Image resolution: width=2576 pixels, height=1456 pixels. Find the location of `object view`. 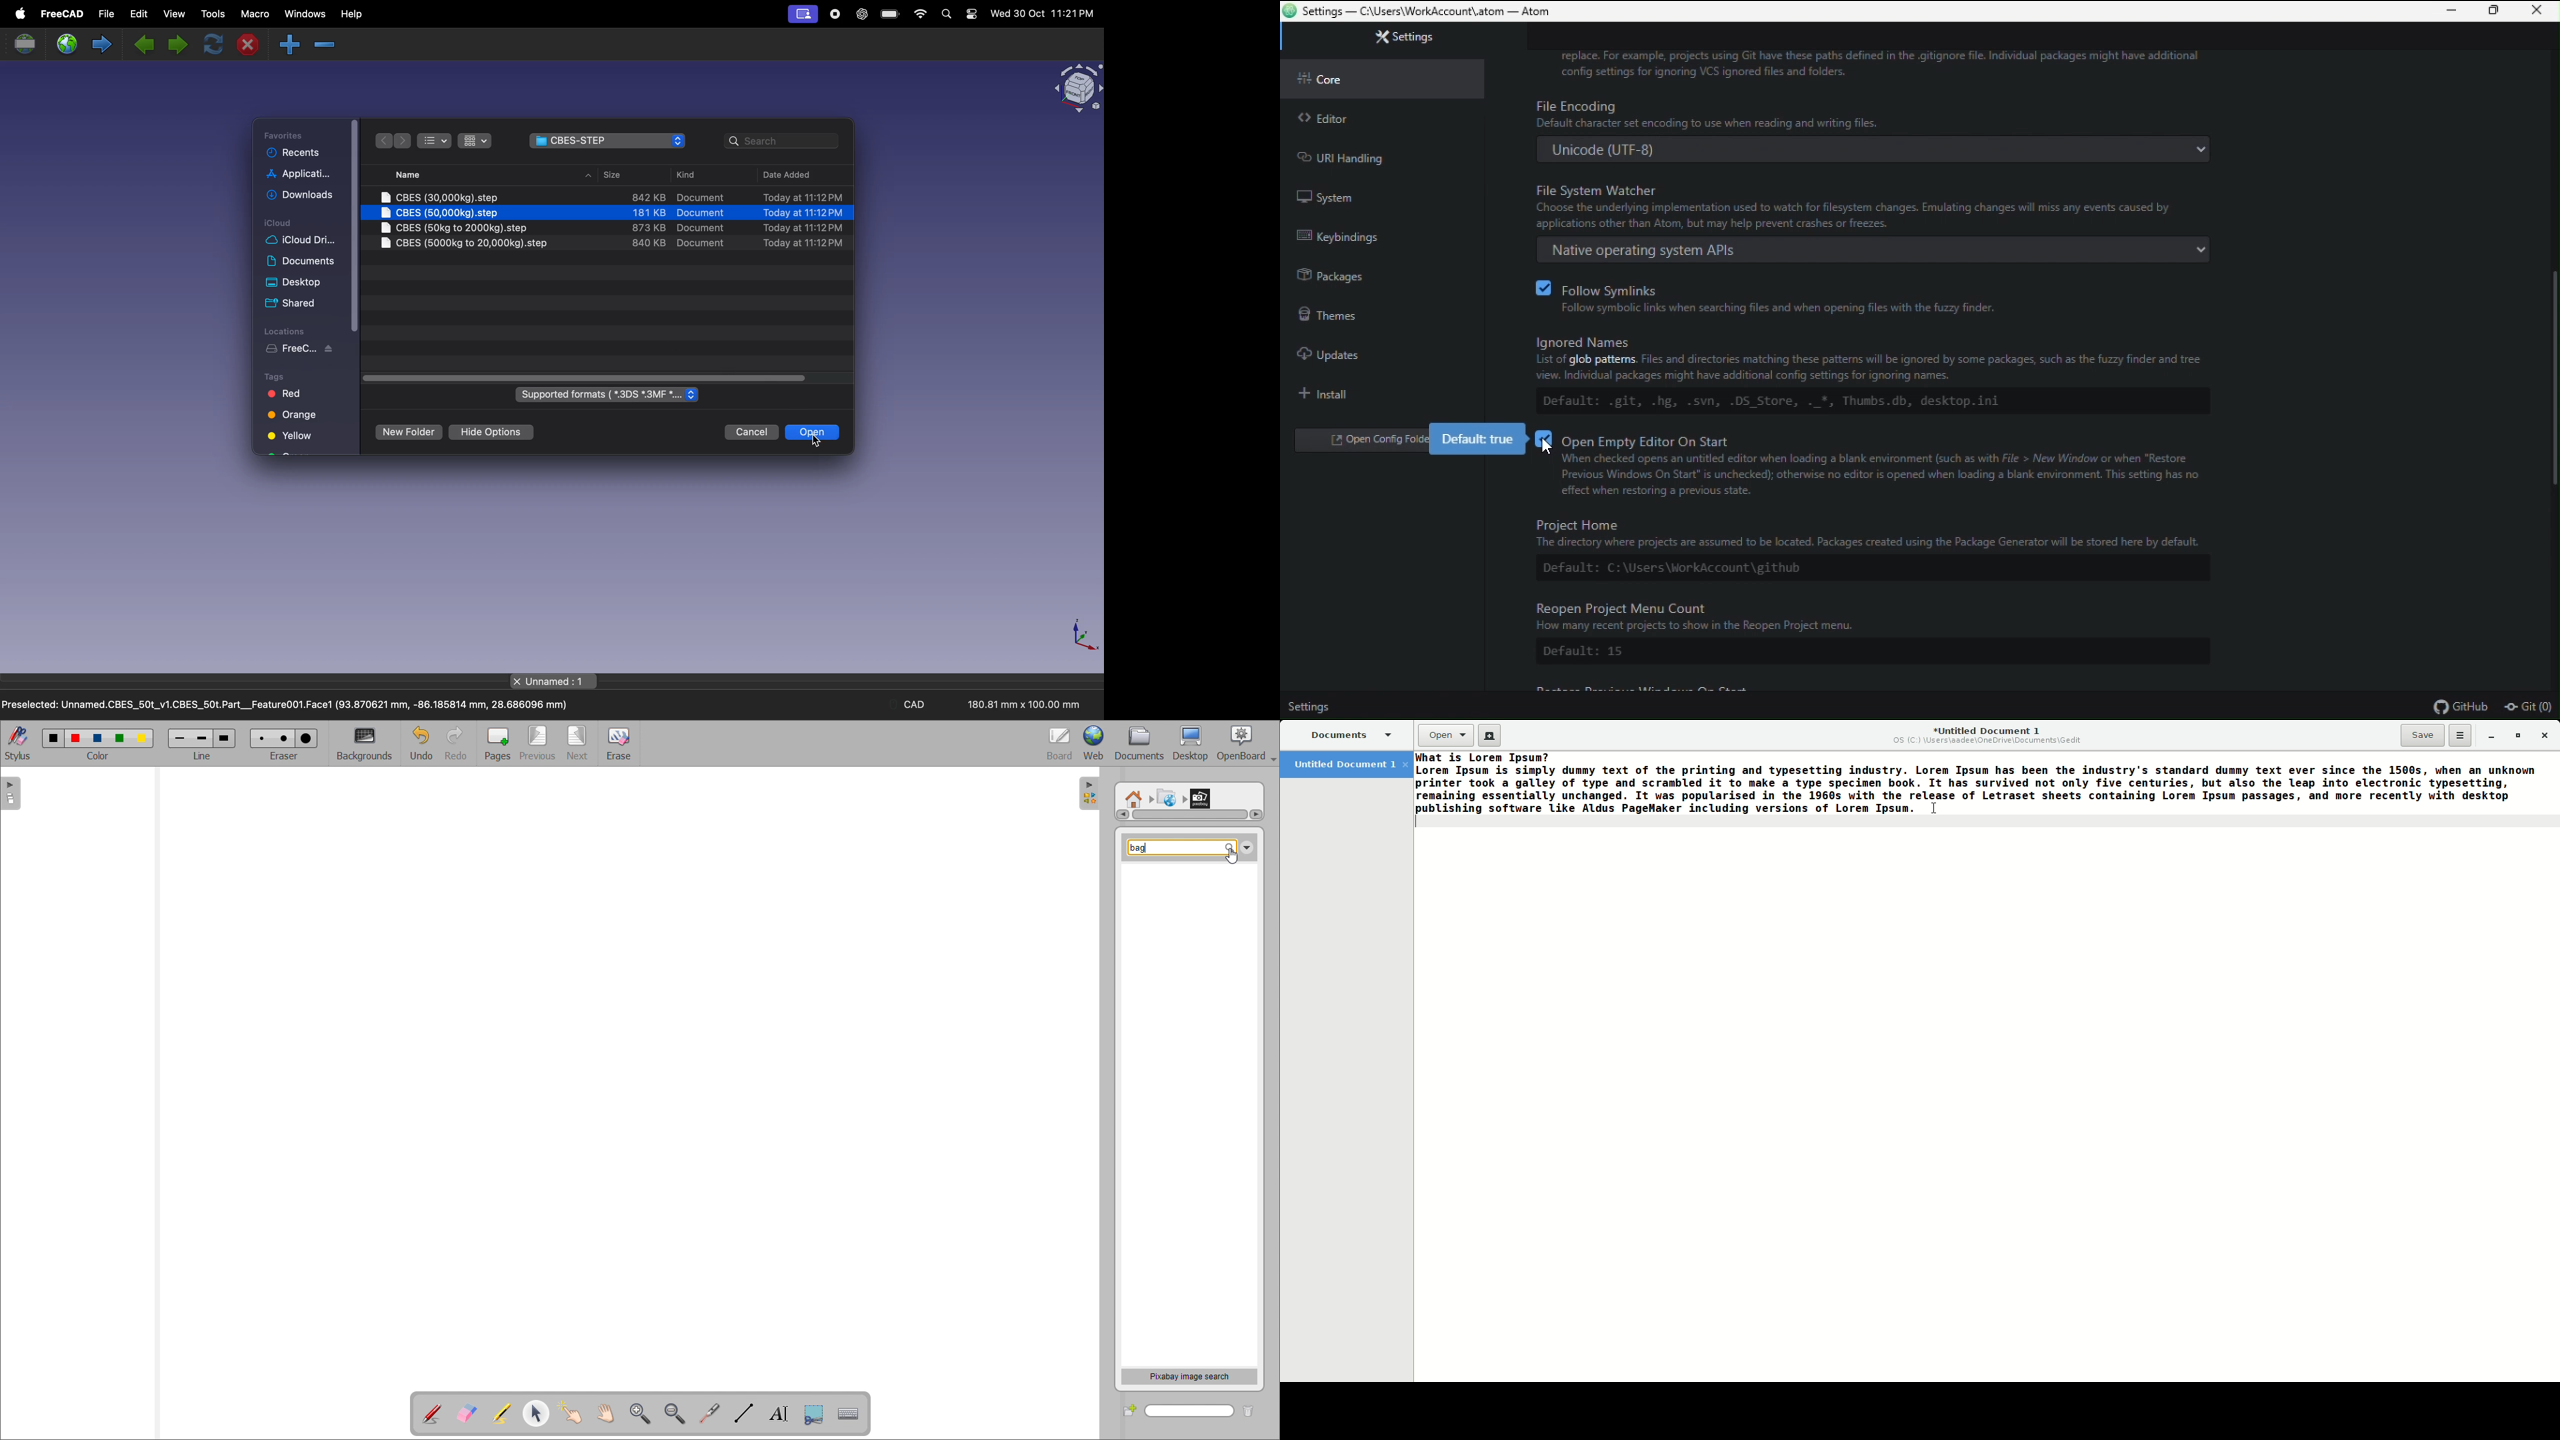

object view is located at coordinates (1077, 89).